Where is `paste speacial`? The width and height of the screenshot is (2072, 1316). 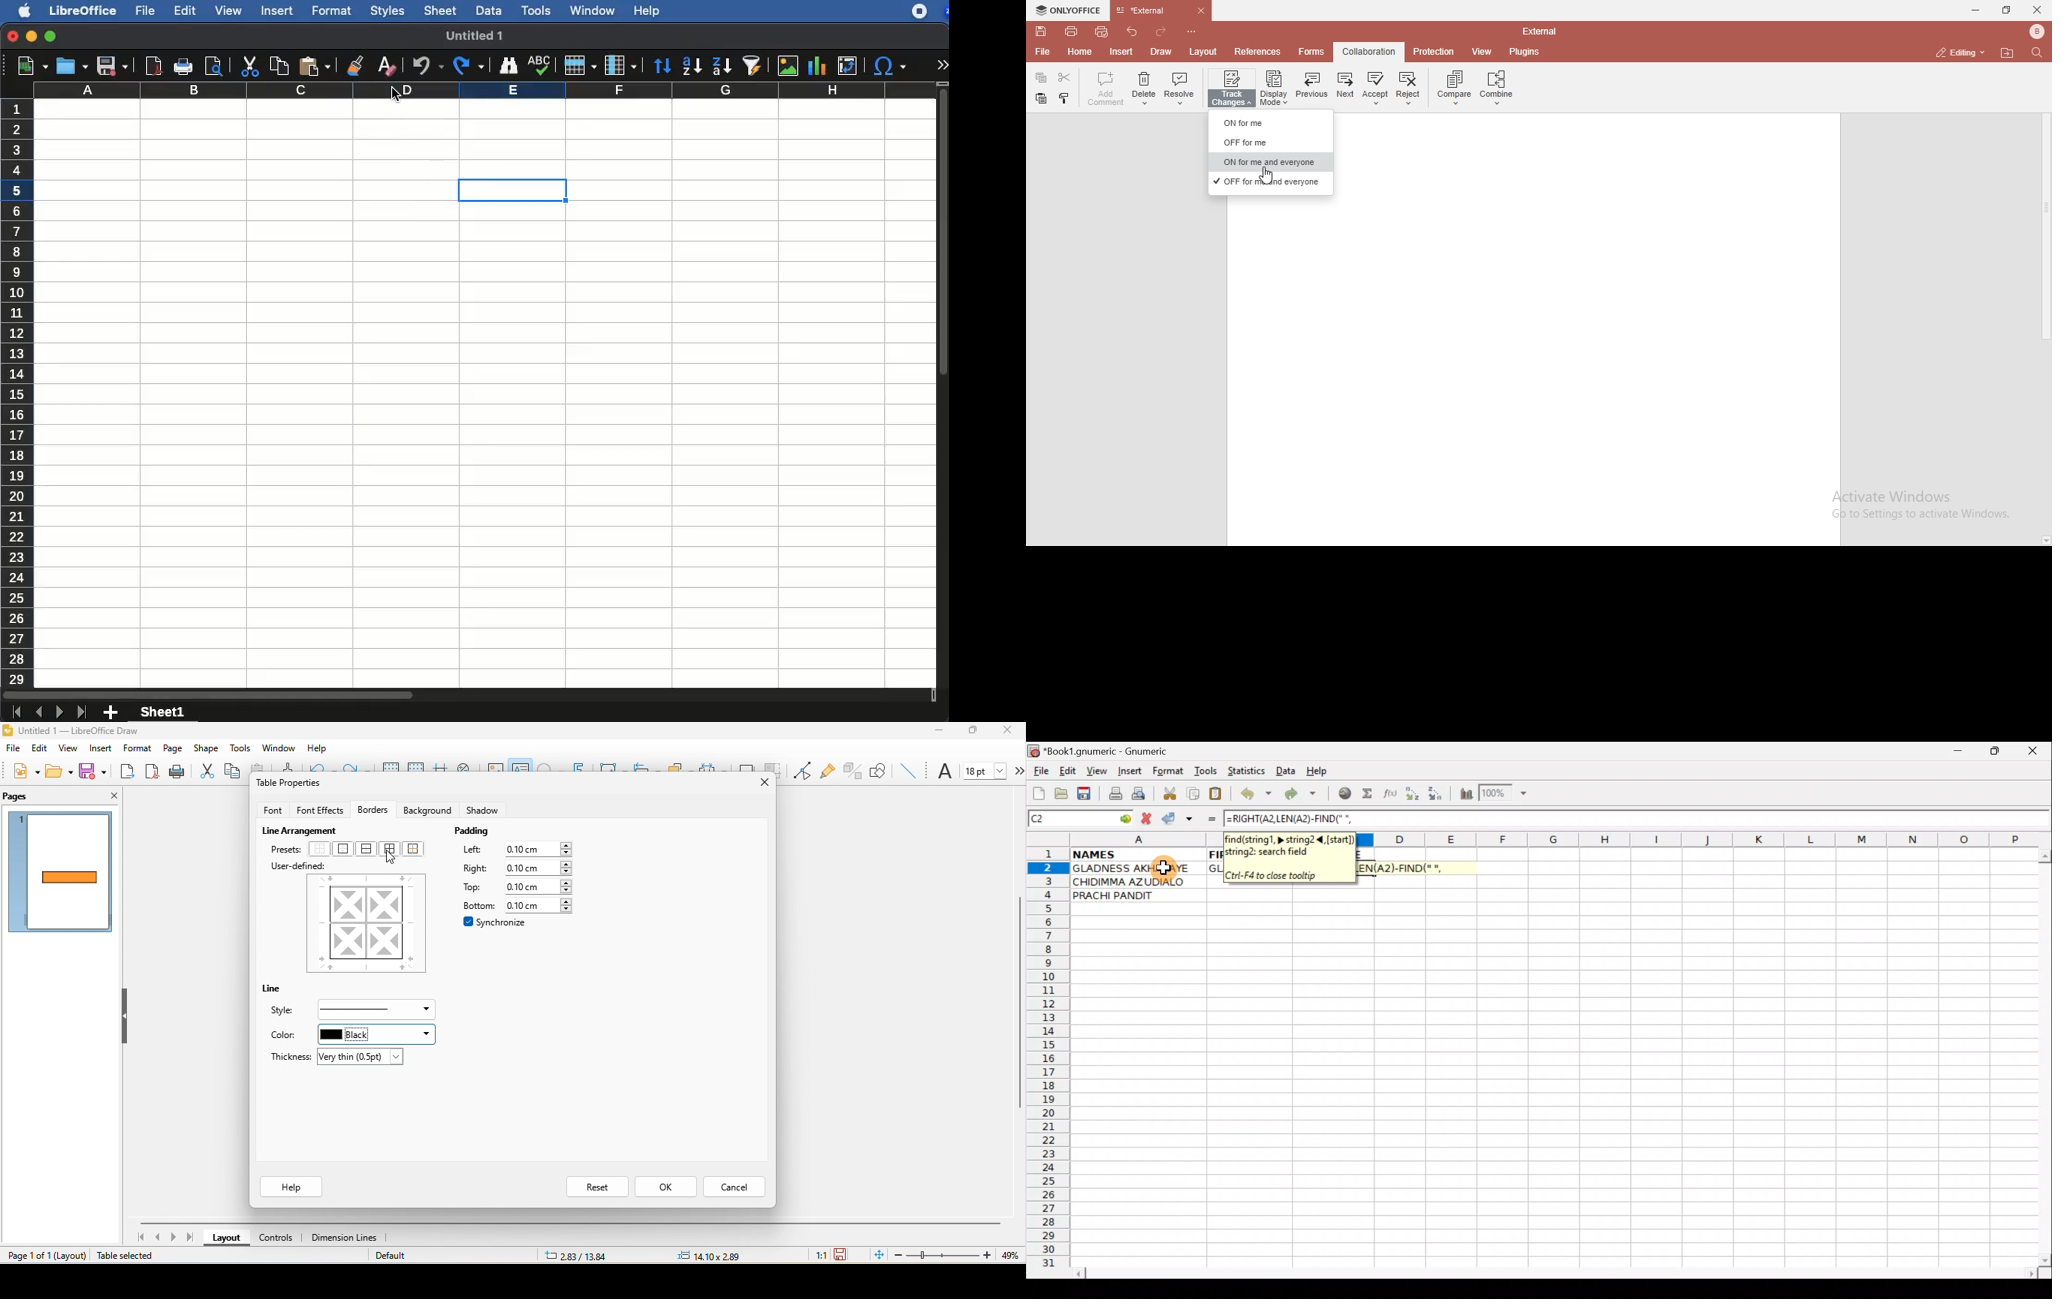
paste speacial is located at coordinates (1041, 77).